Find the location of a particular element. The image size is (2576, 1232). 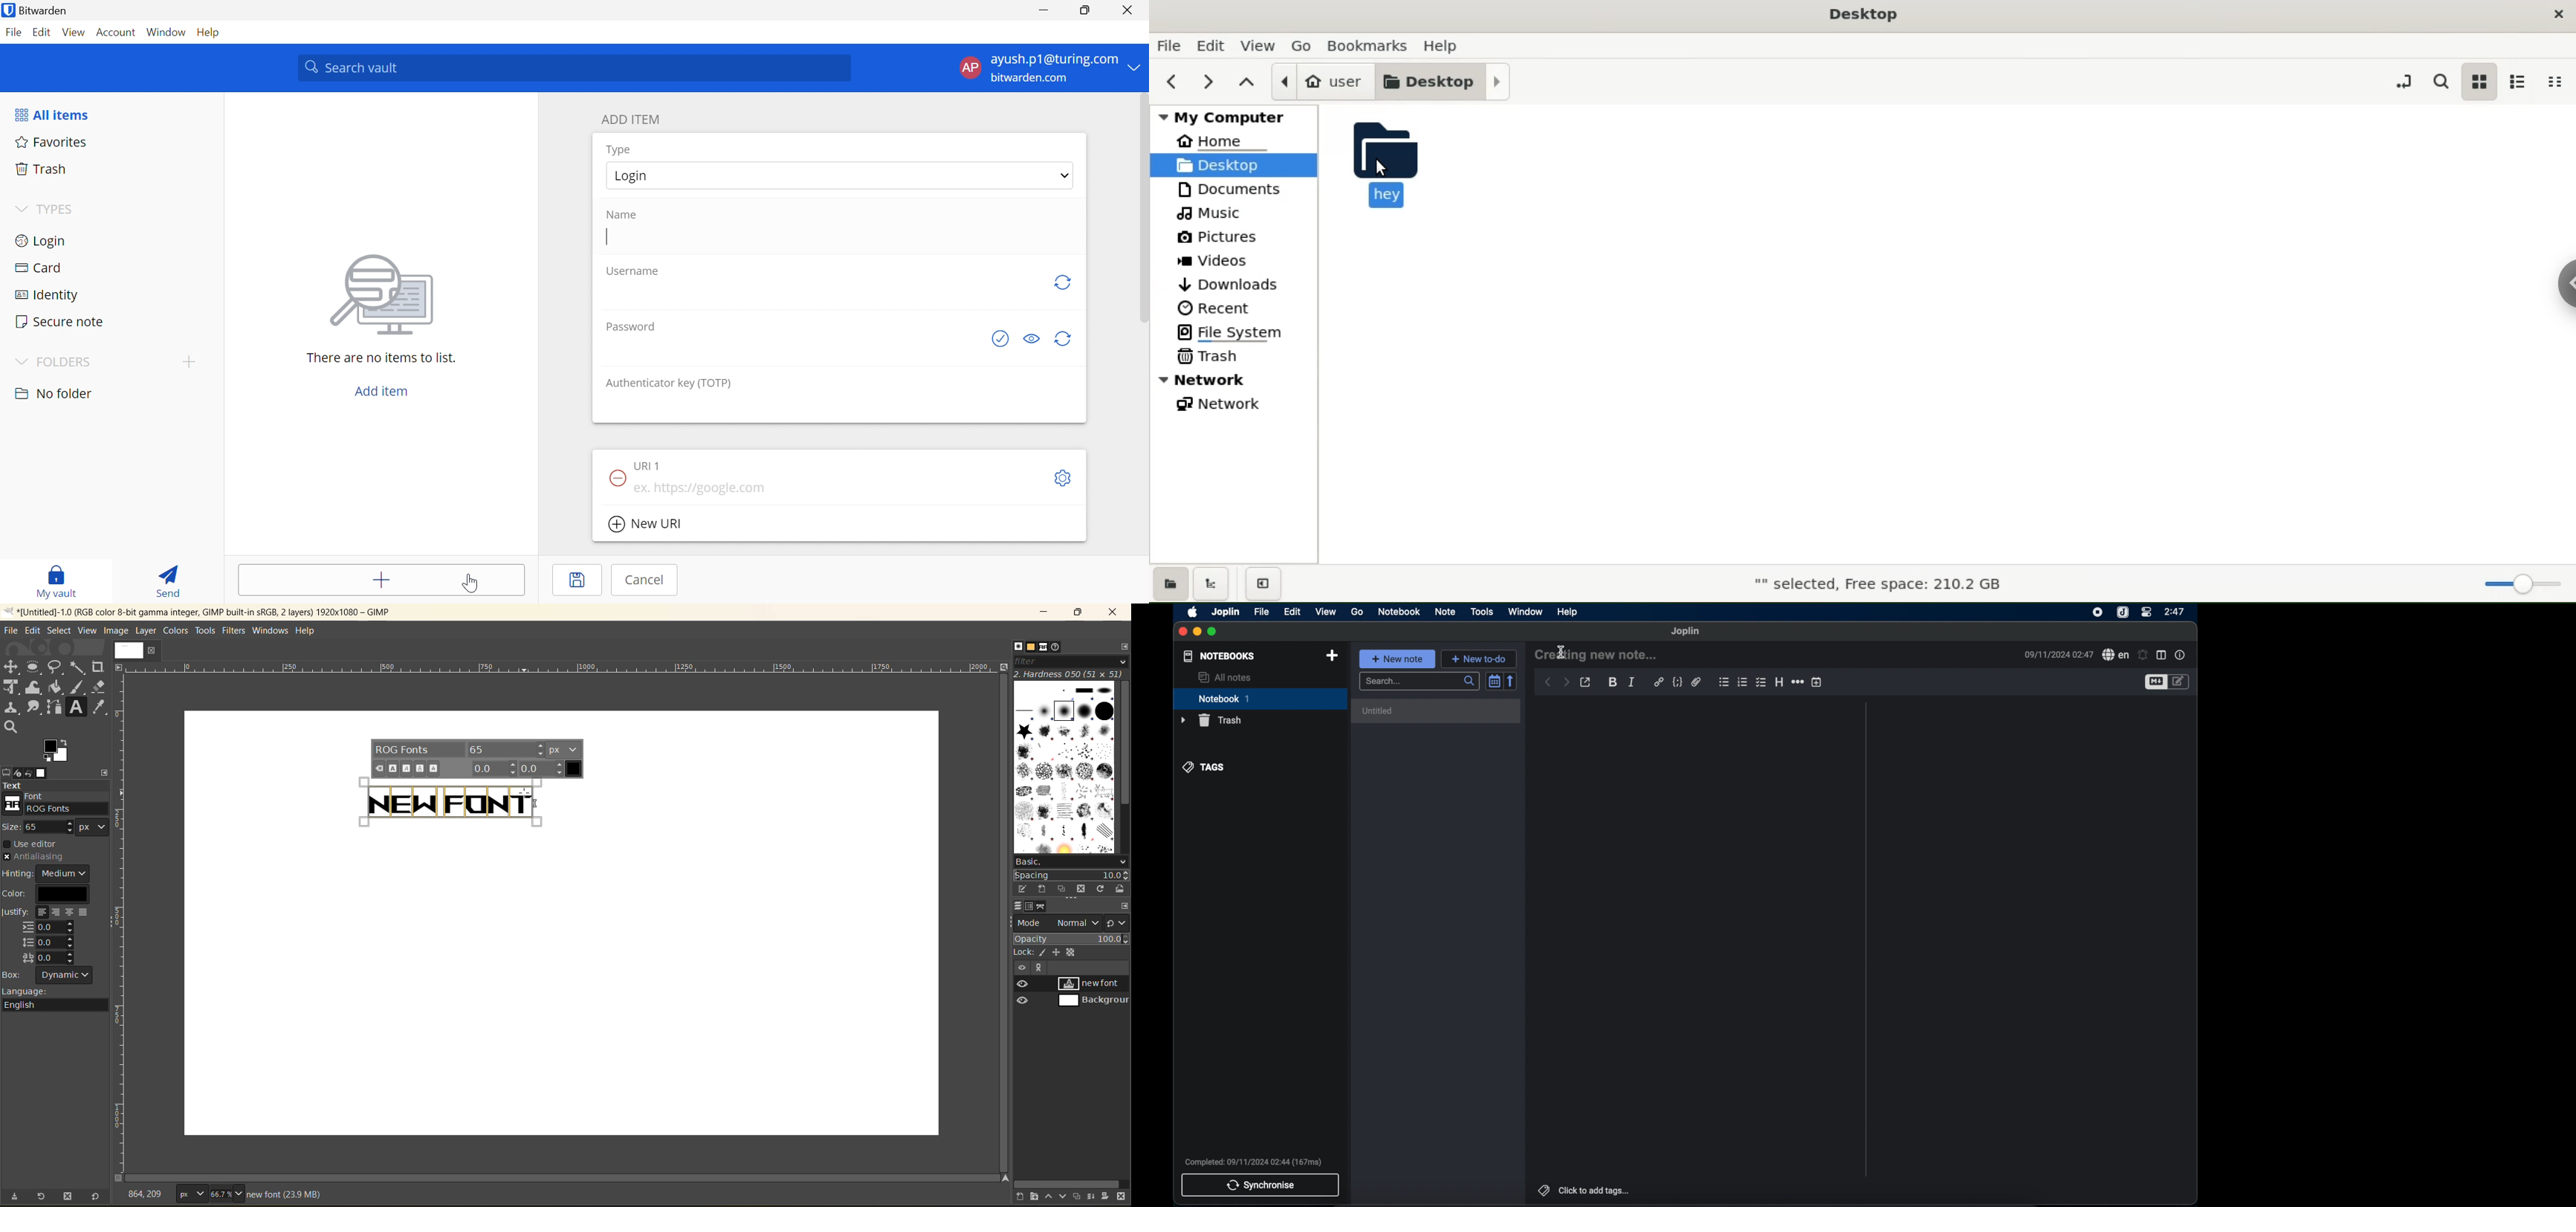

2:47 is located at coordinates (2176, 611).